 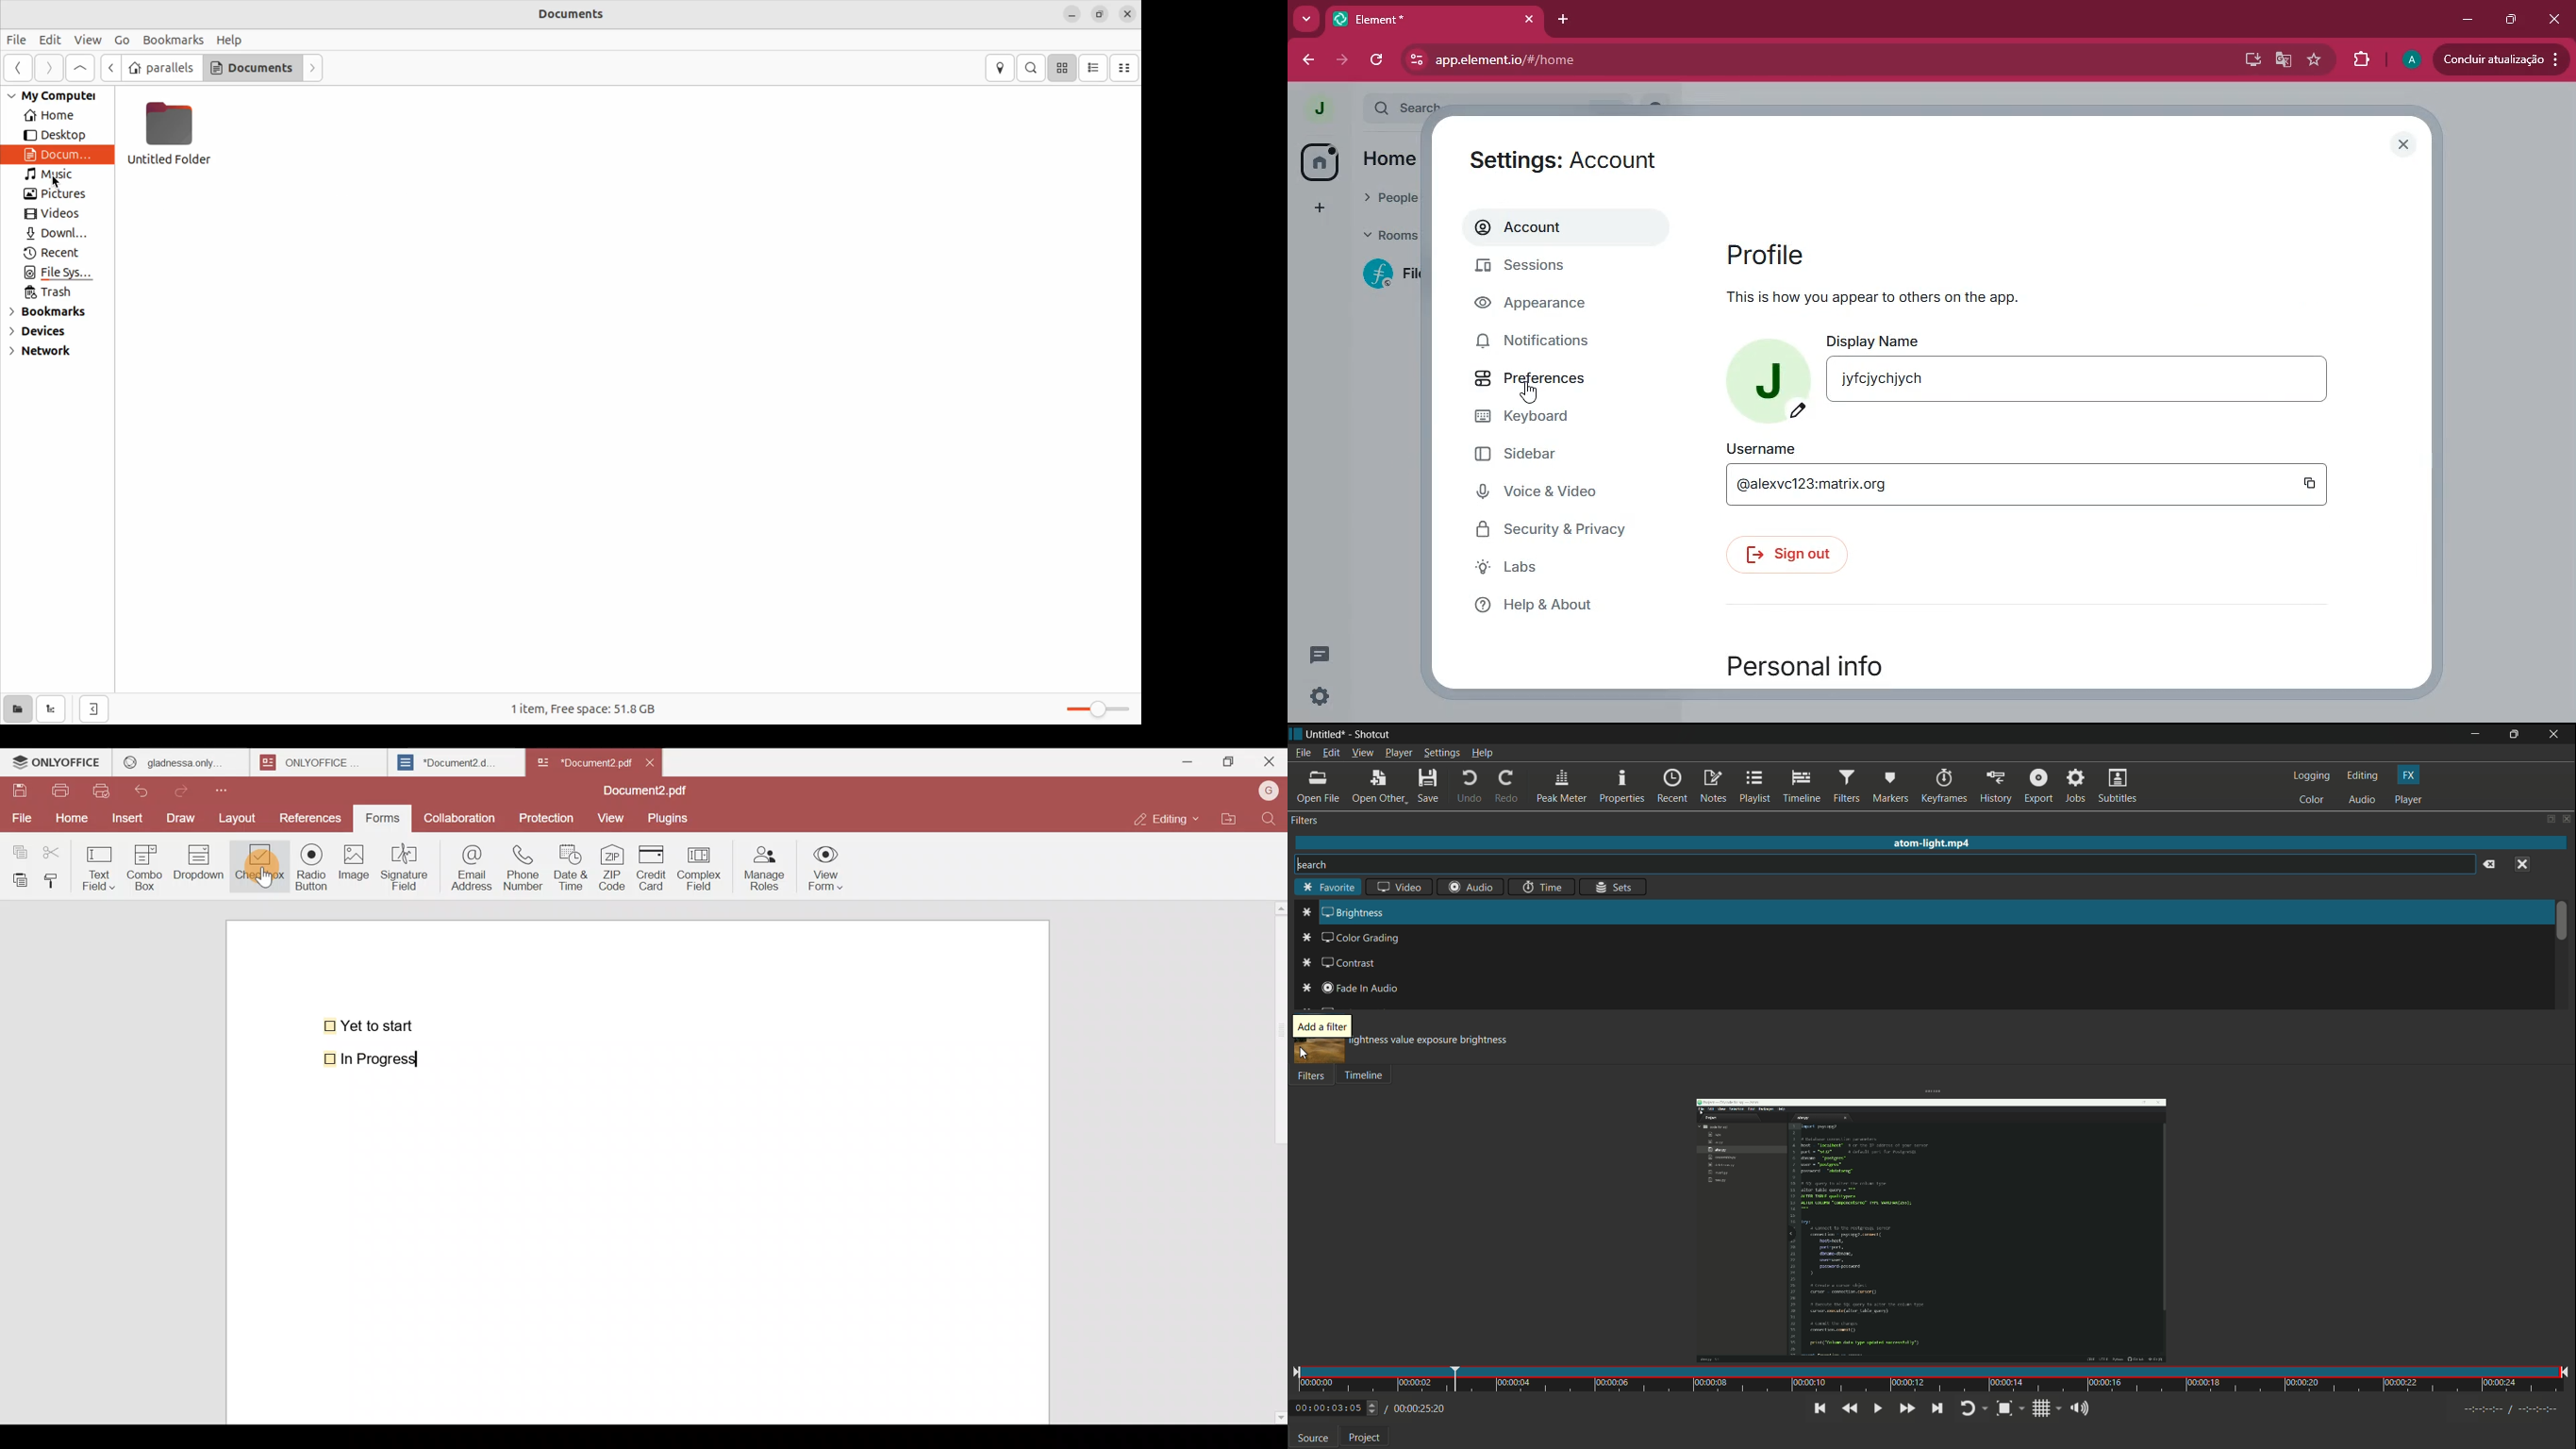 What do you see at coordinates (1766, 254) in the screenshot?
I see `profile` at bounding box center [1766, 254].